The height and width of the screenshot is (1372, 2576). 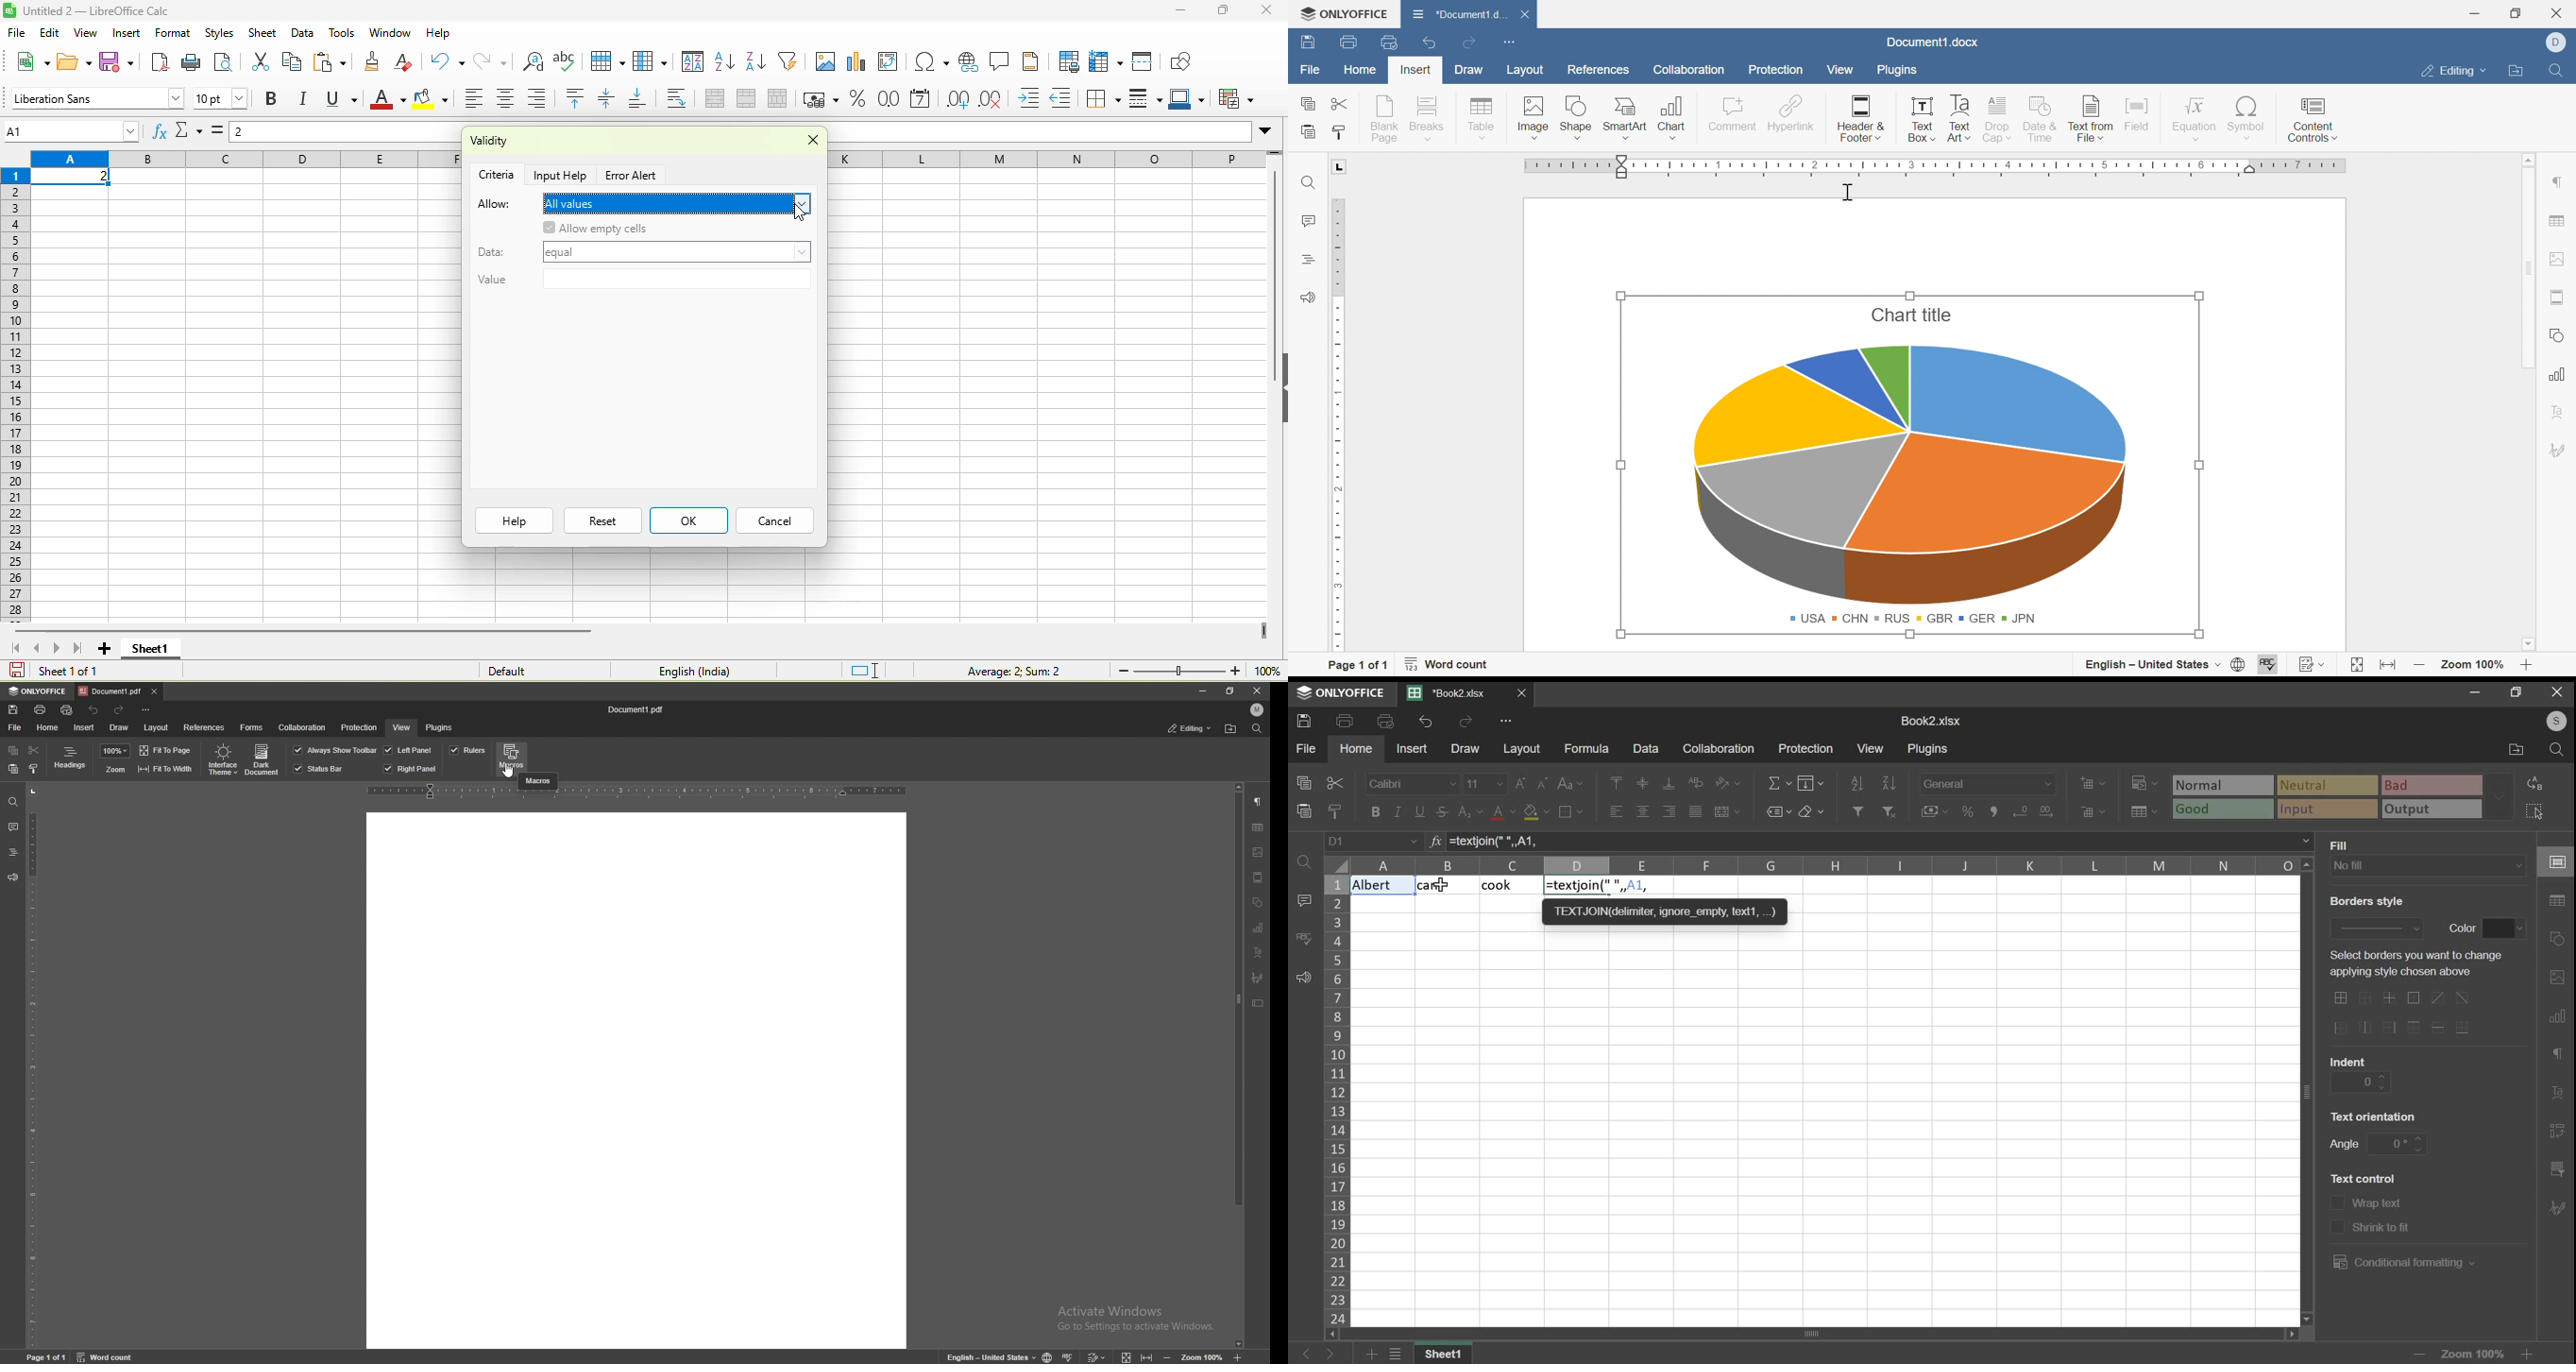 I want to click on Text Art Settings, so click(x=2563, y=411).